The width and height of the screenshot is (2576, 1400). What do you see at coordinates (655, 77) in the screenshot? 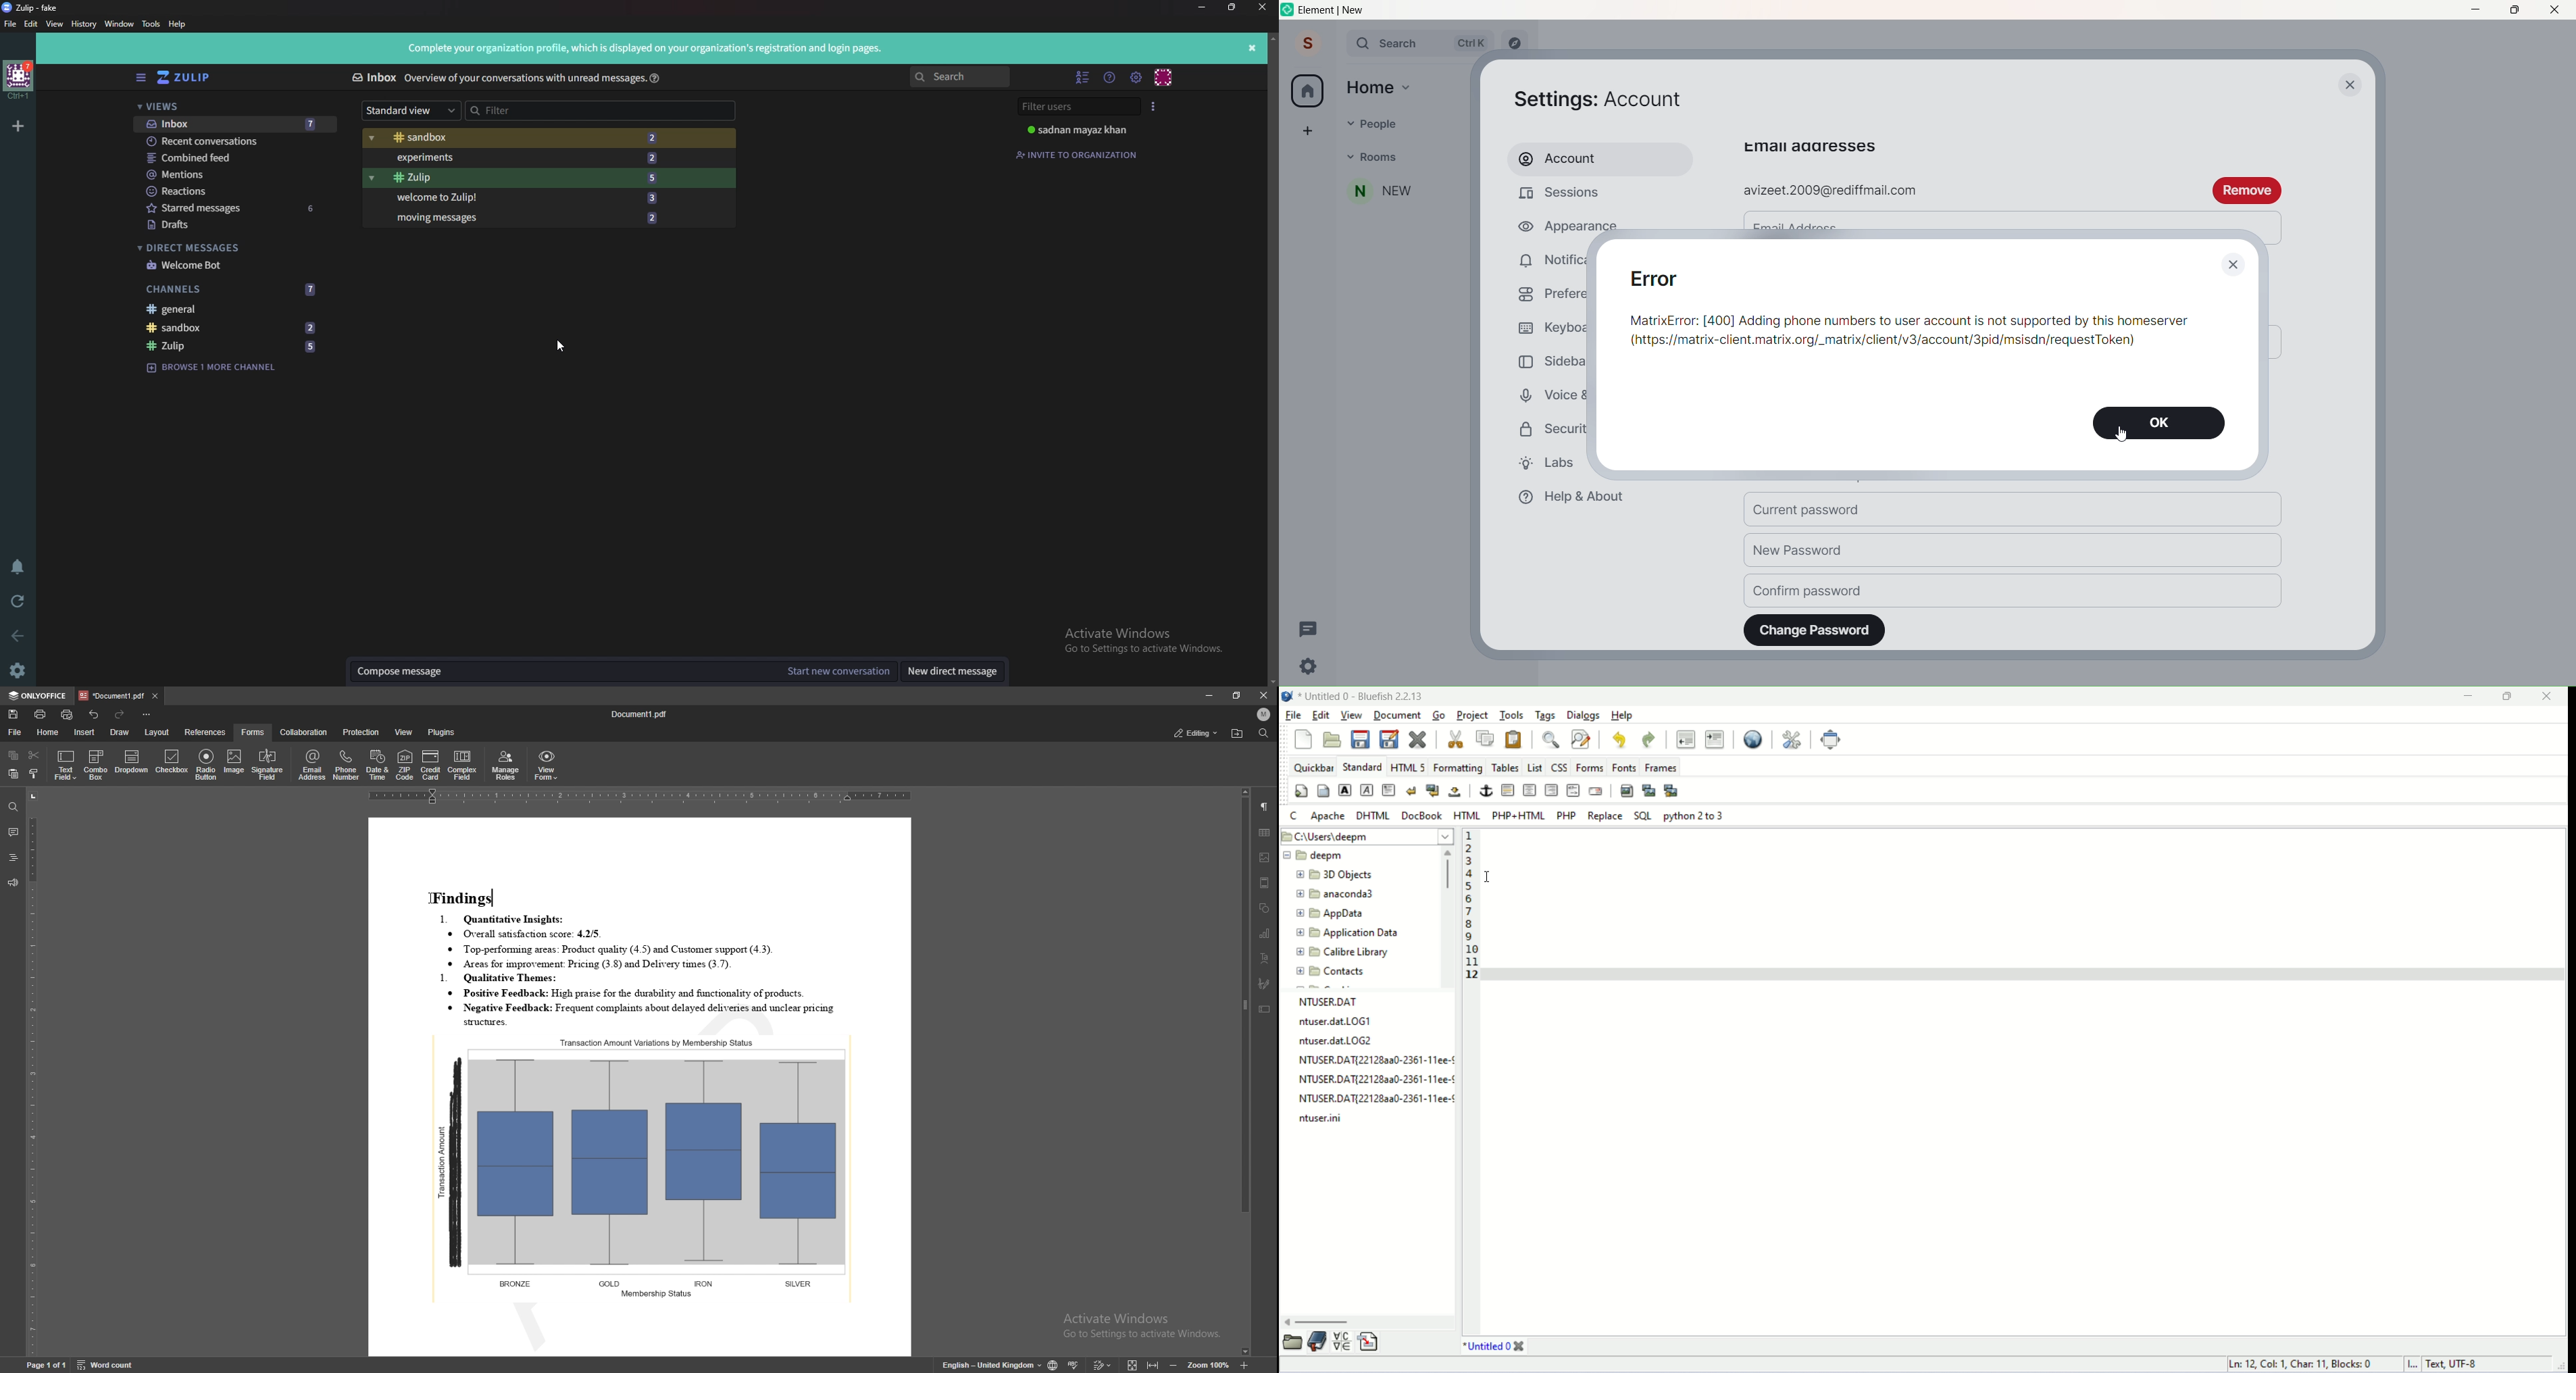
I see `help` at bounding box center [655, 77].